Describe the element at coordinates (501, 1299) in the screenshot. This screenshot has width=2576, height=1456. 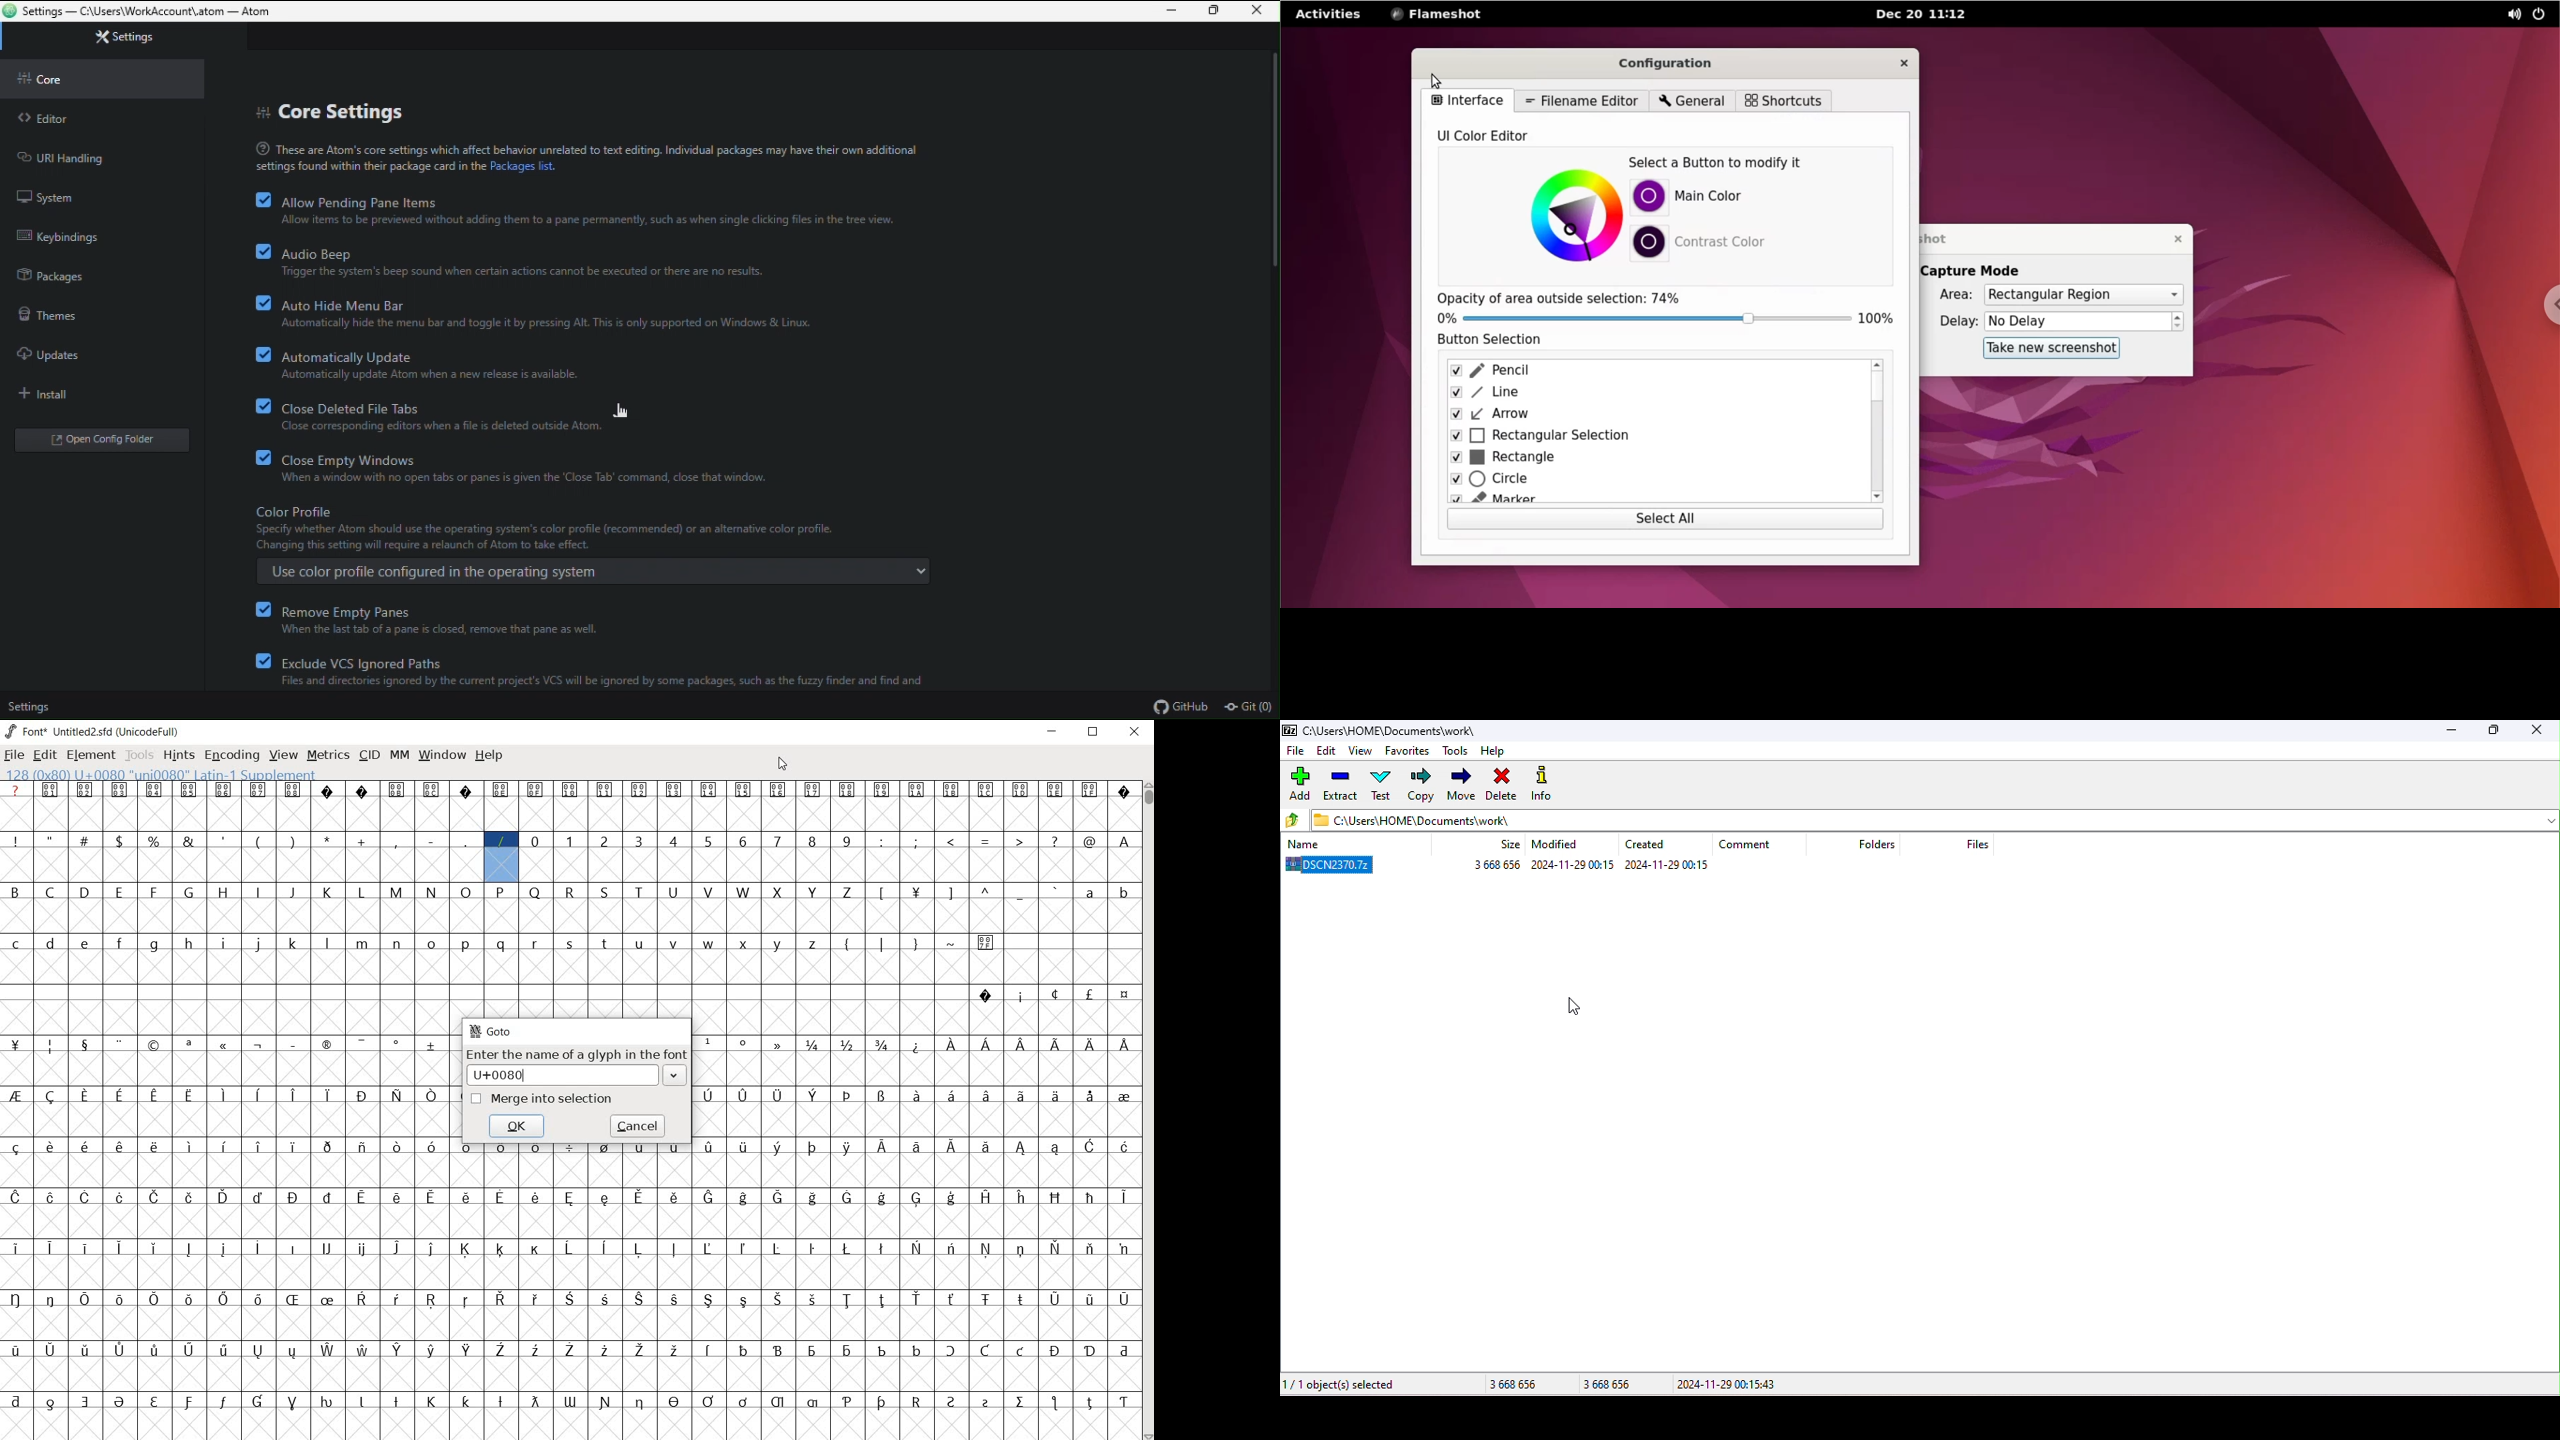
I see `glyph` at that location.